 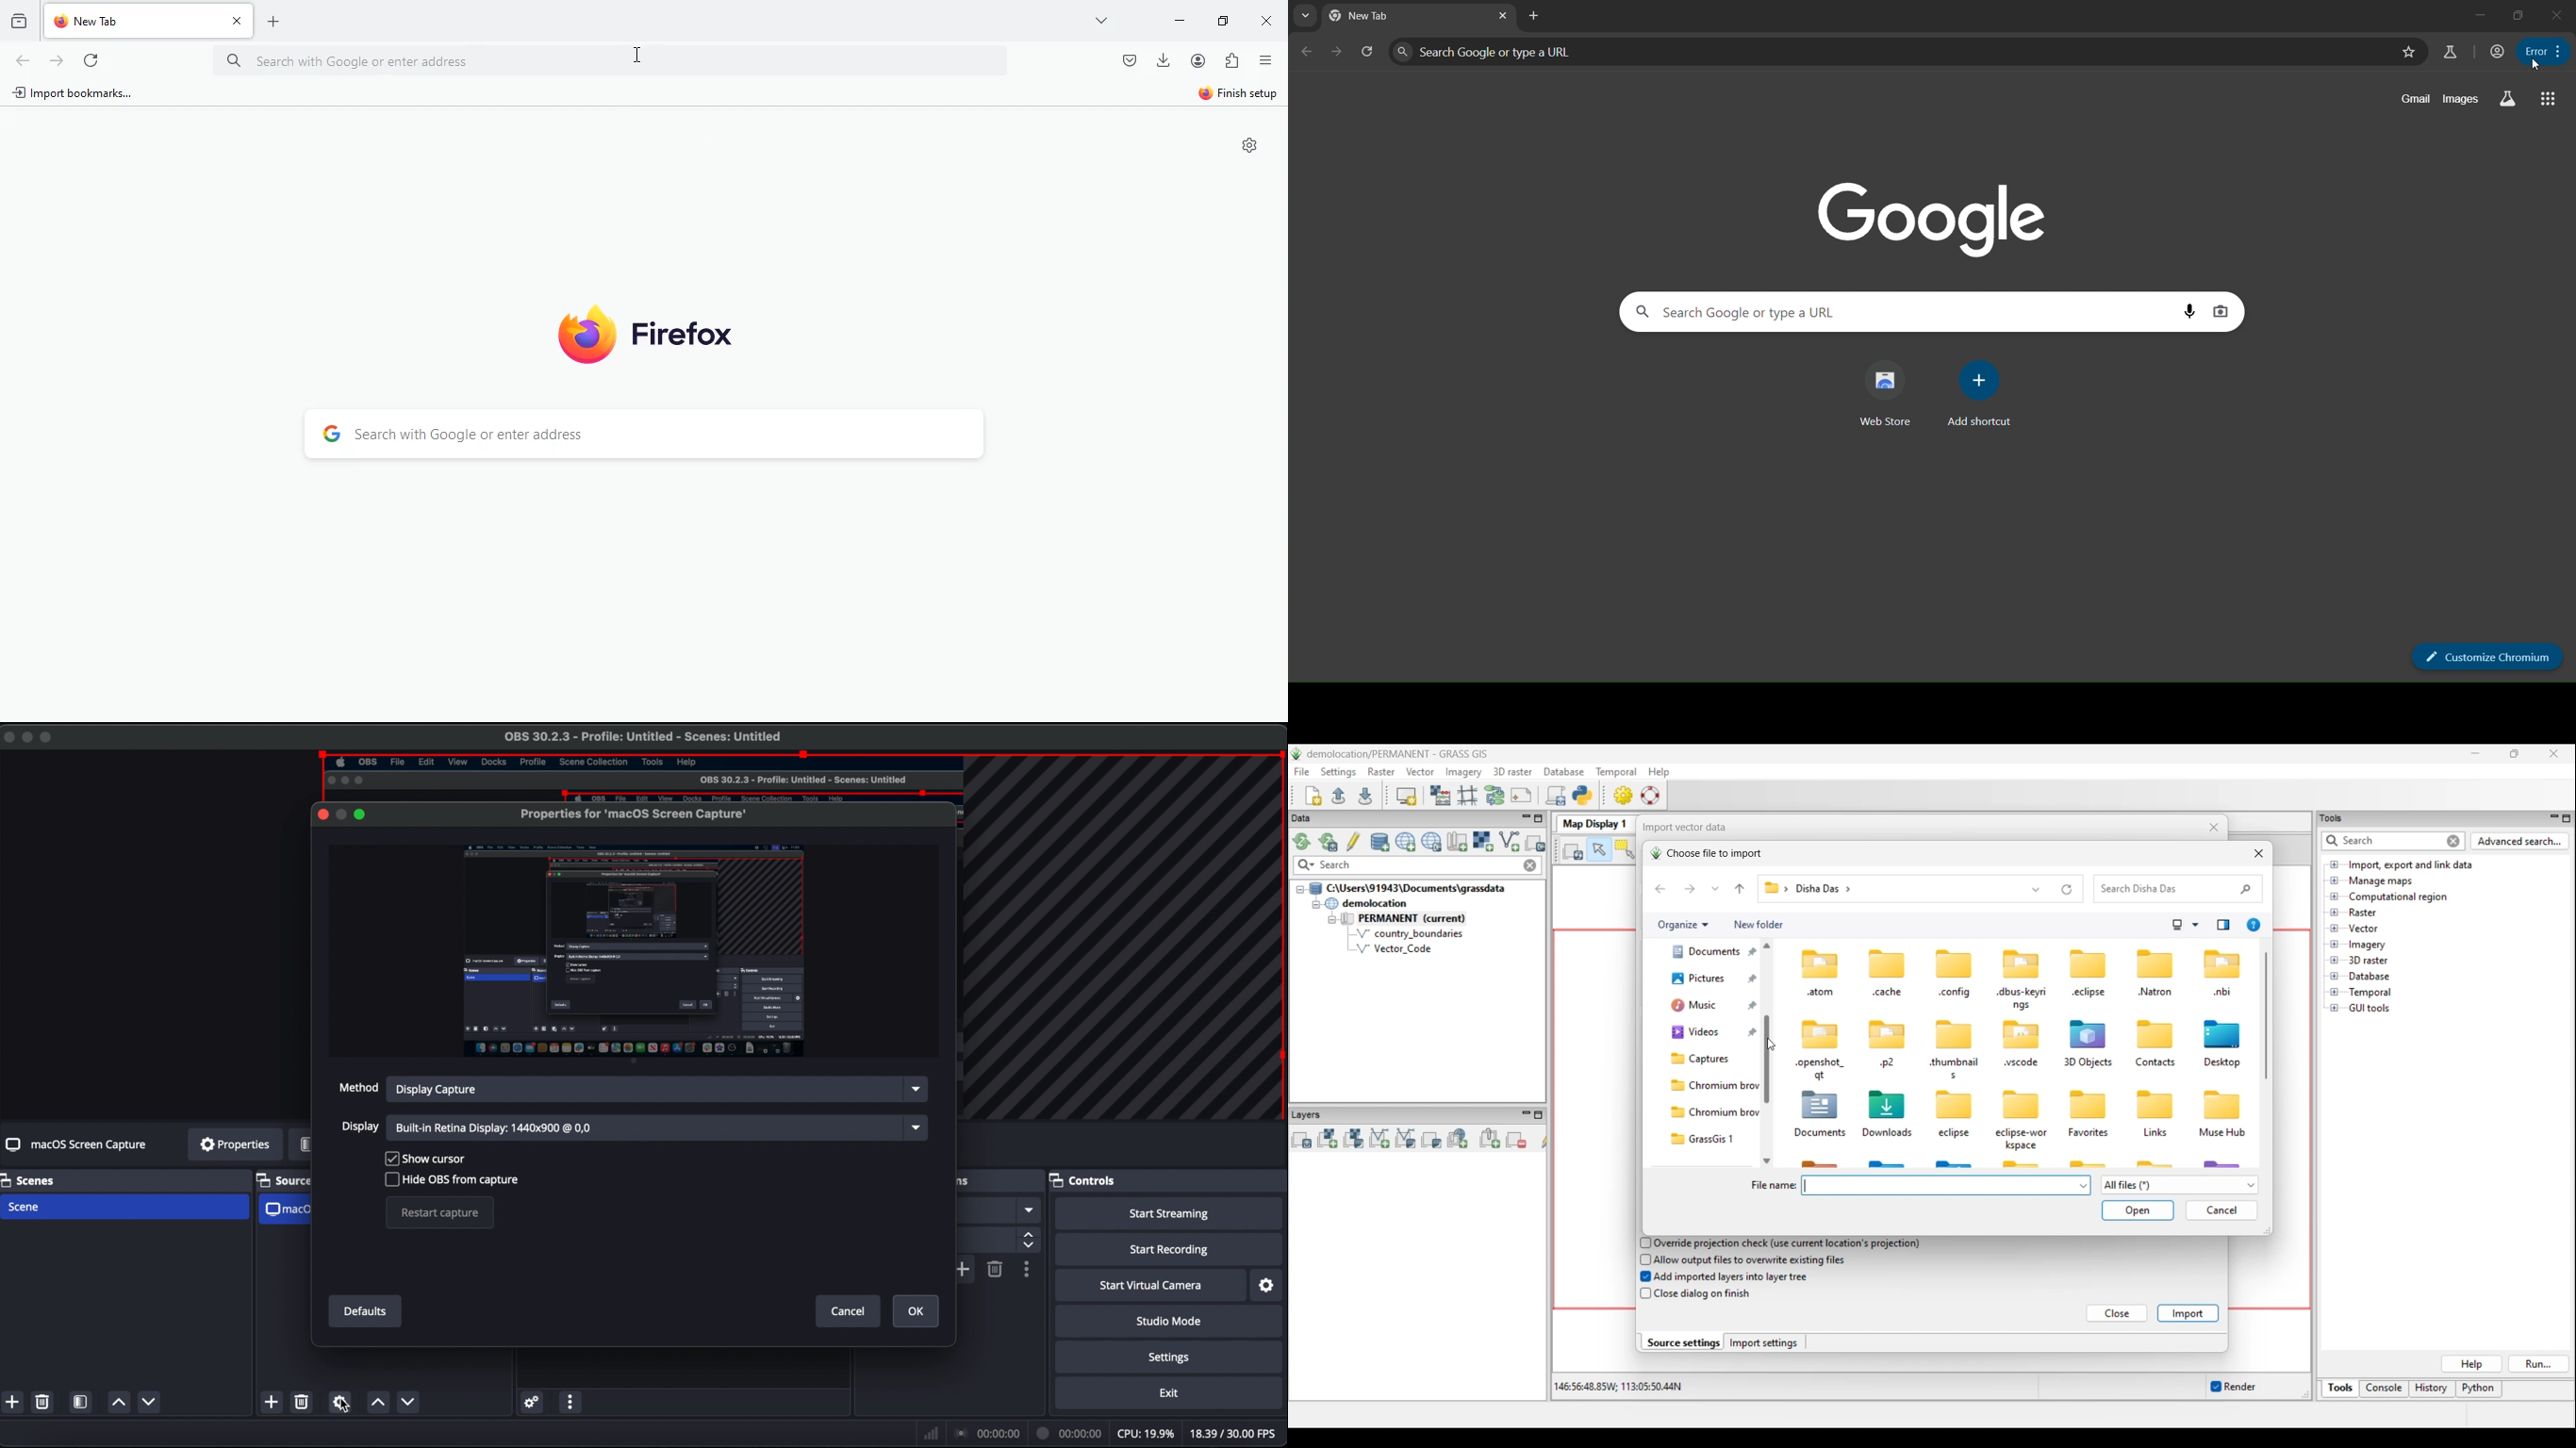 I want to click on download, so click(x=1162, y=62).